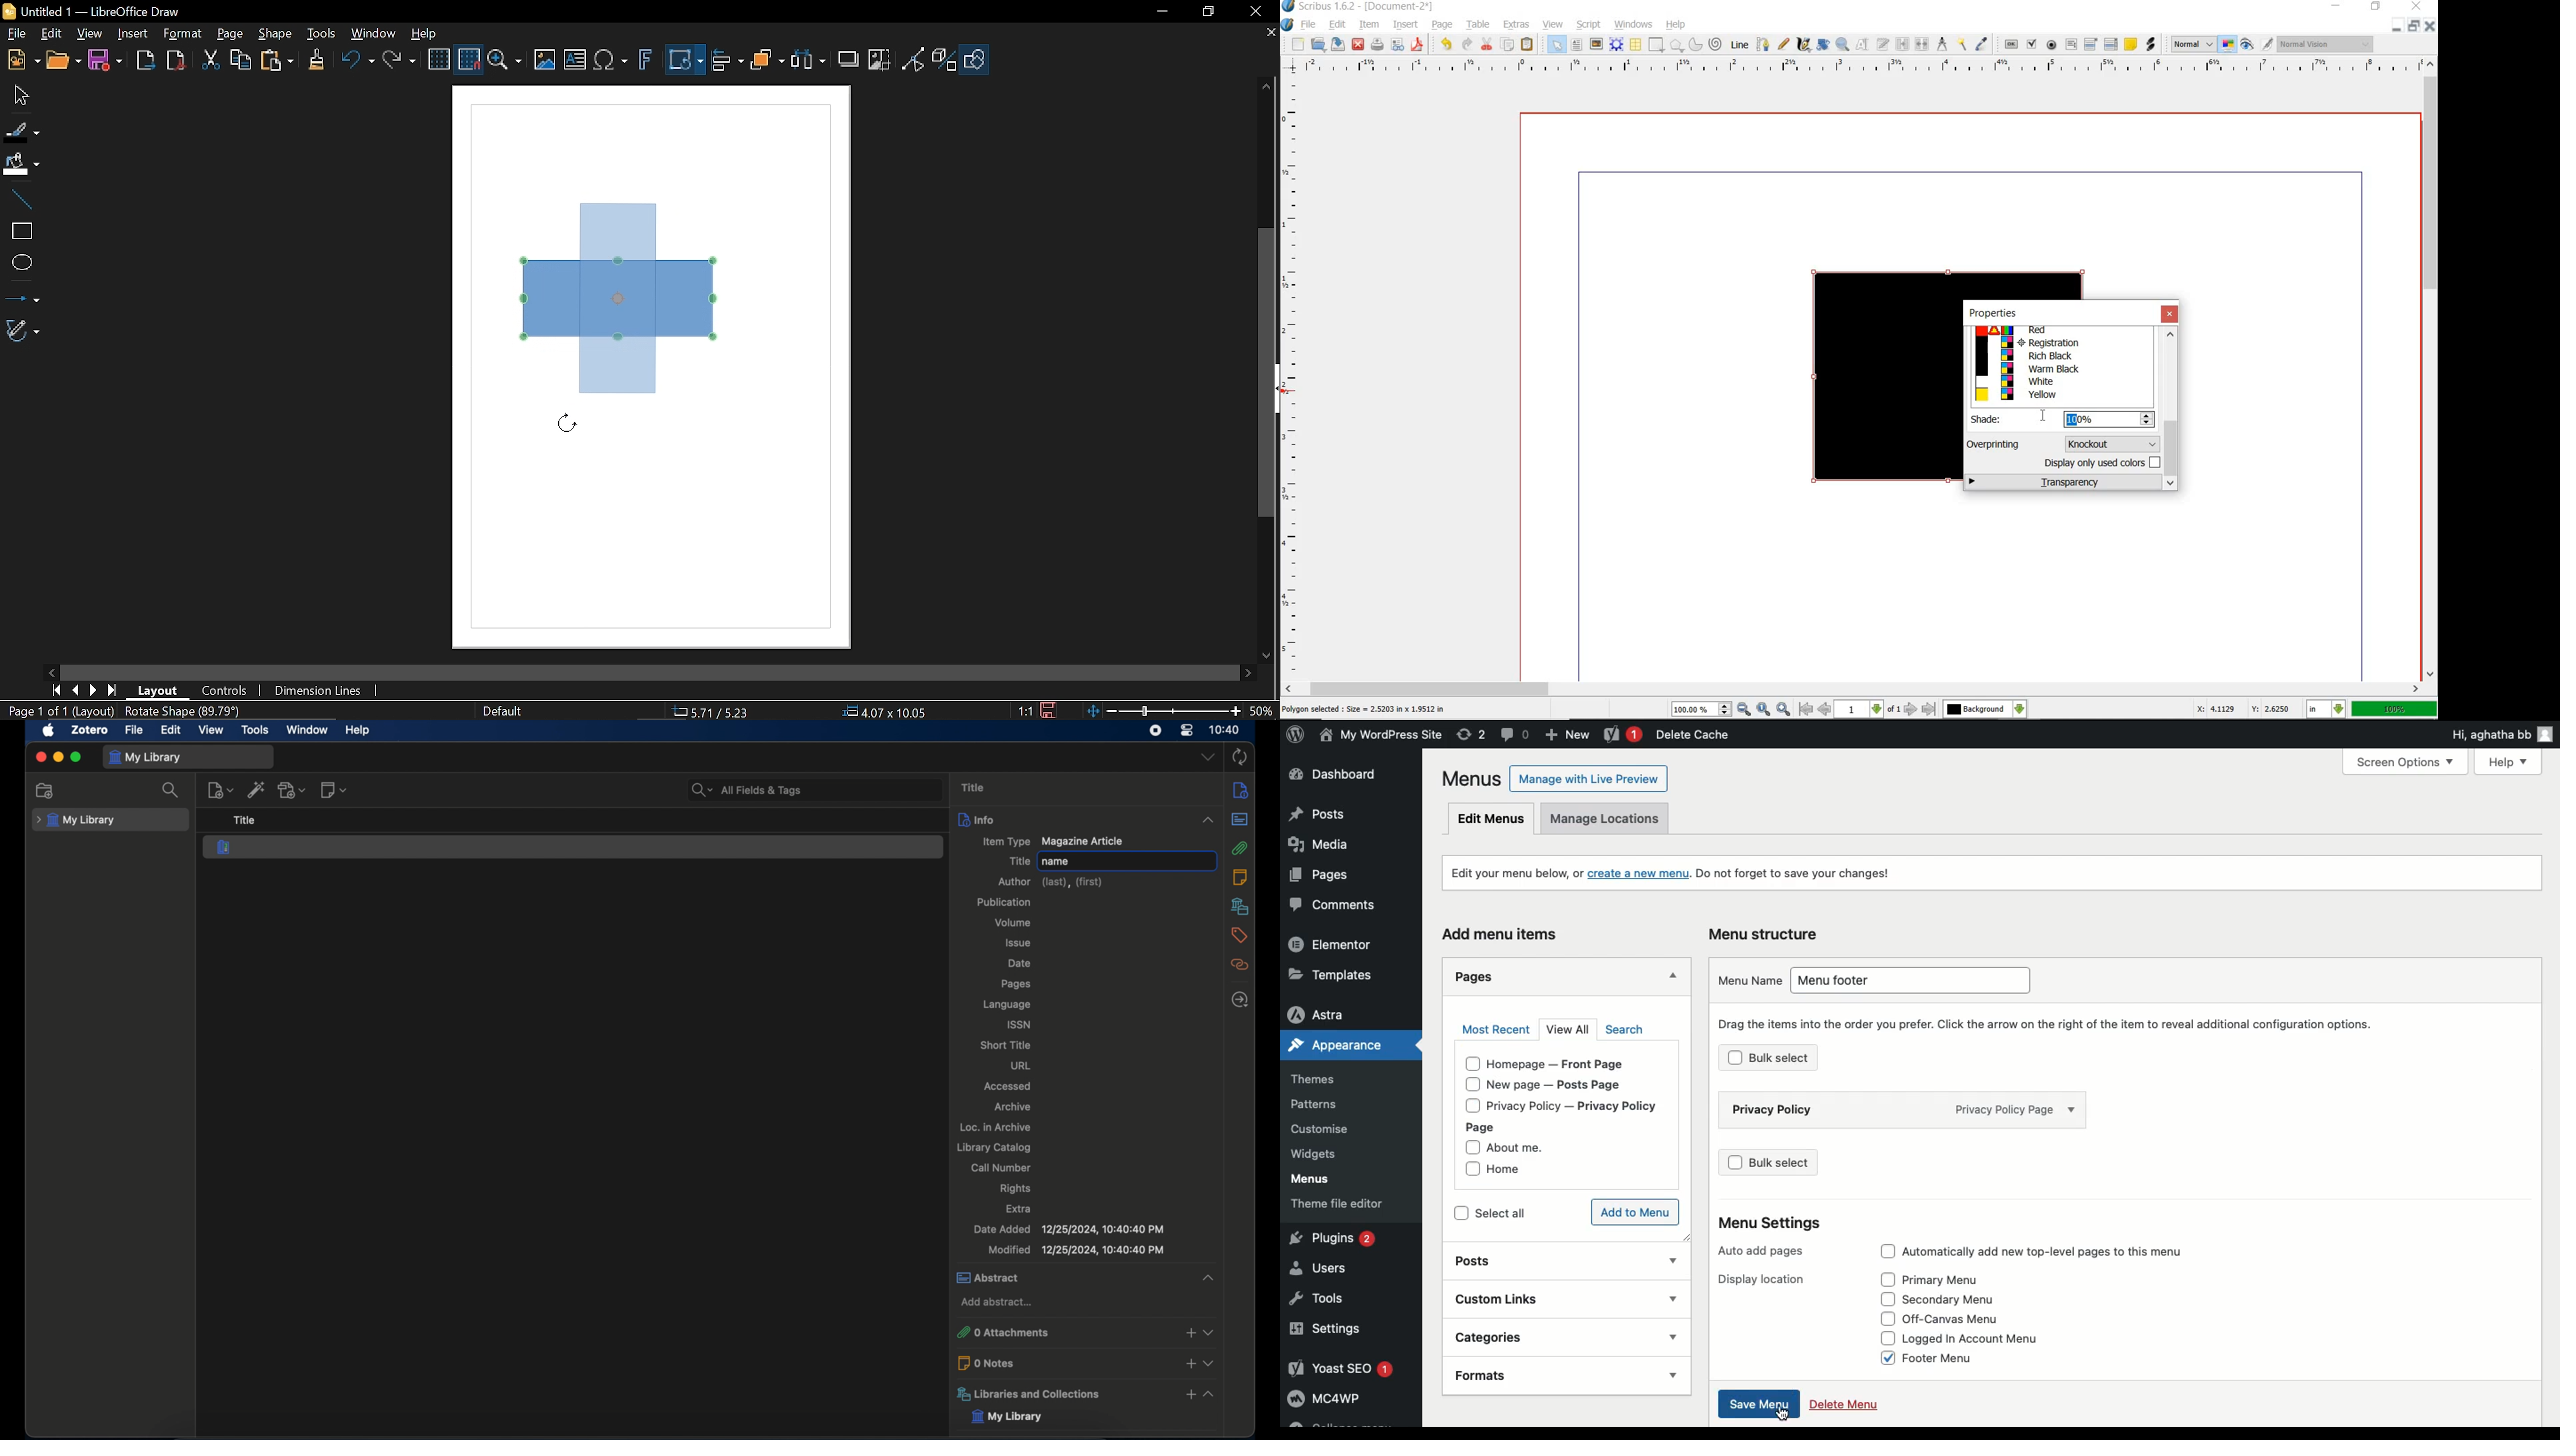 This screenshot has width=2576, height=1456. Describe the element at coordinates (91, 691) in the screenshot. I see `MOve right` at that location.